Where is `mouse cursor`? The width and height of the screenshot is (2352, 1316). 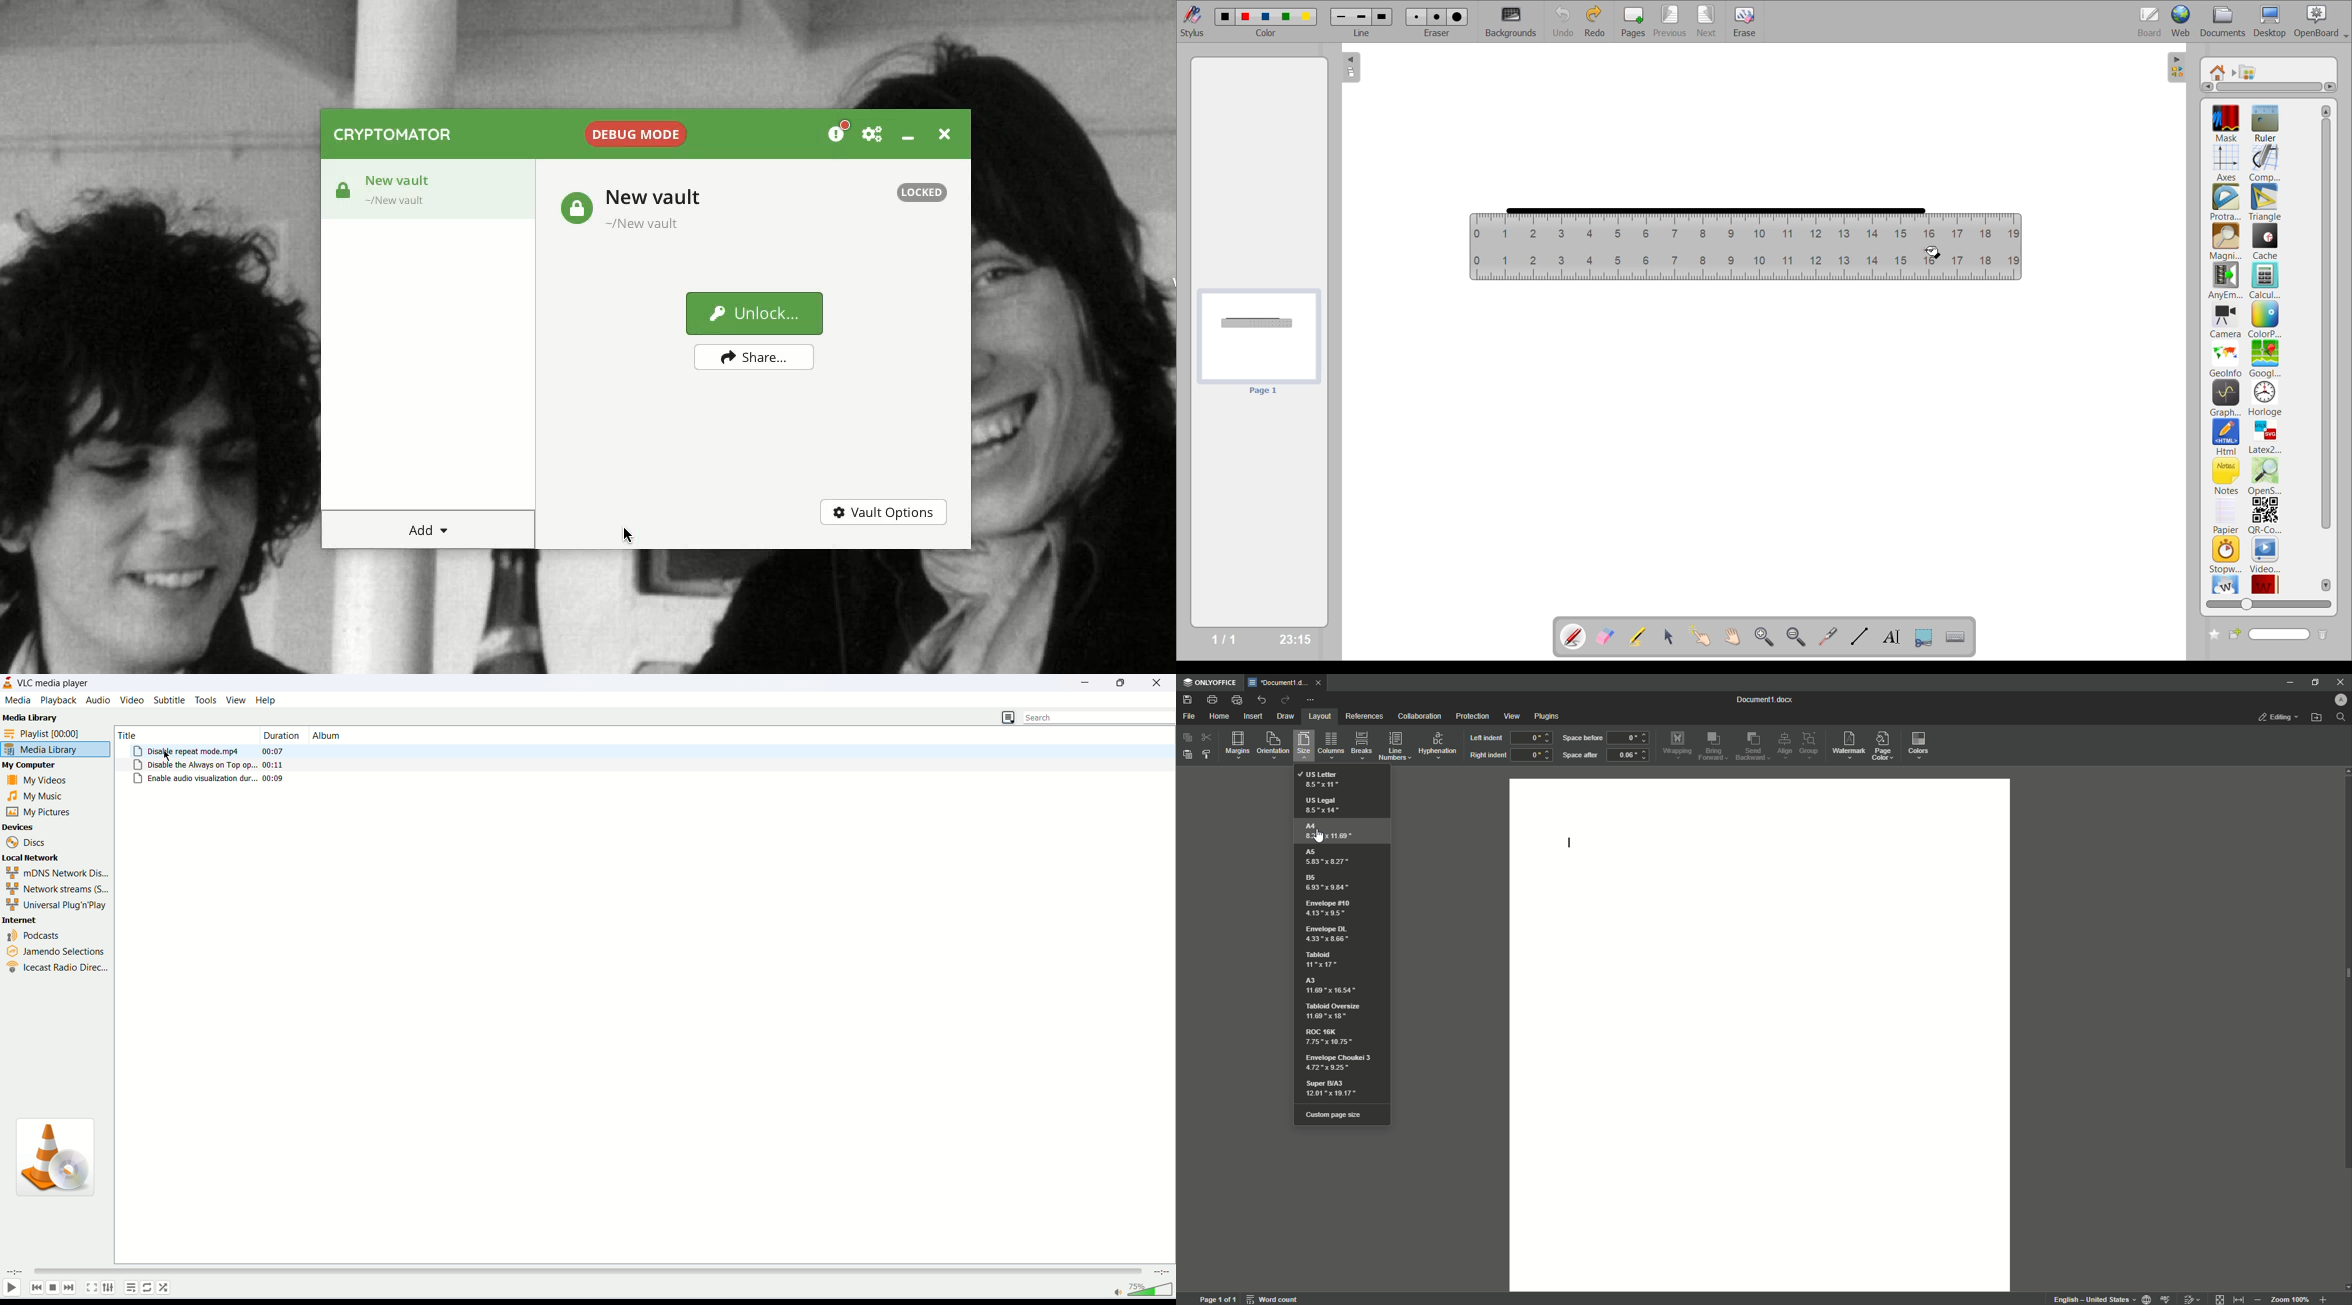
mouse cursor is located at coordinates (167, 756).